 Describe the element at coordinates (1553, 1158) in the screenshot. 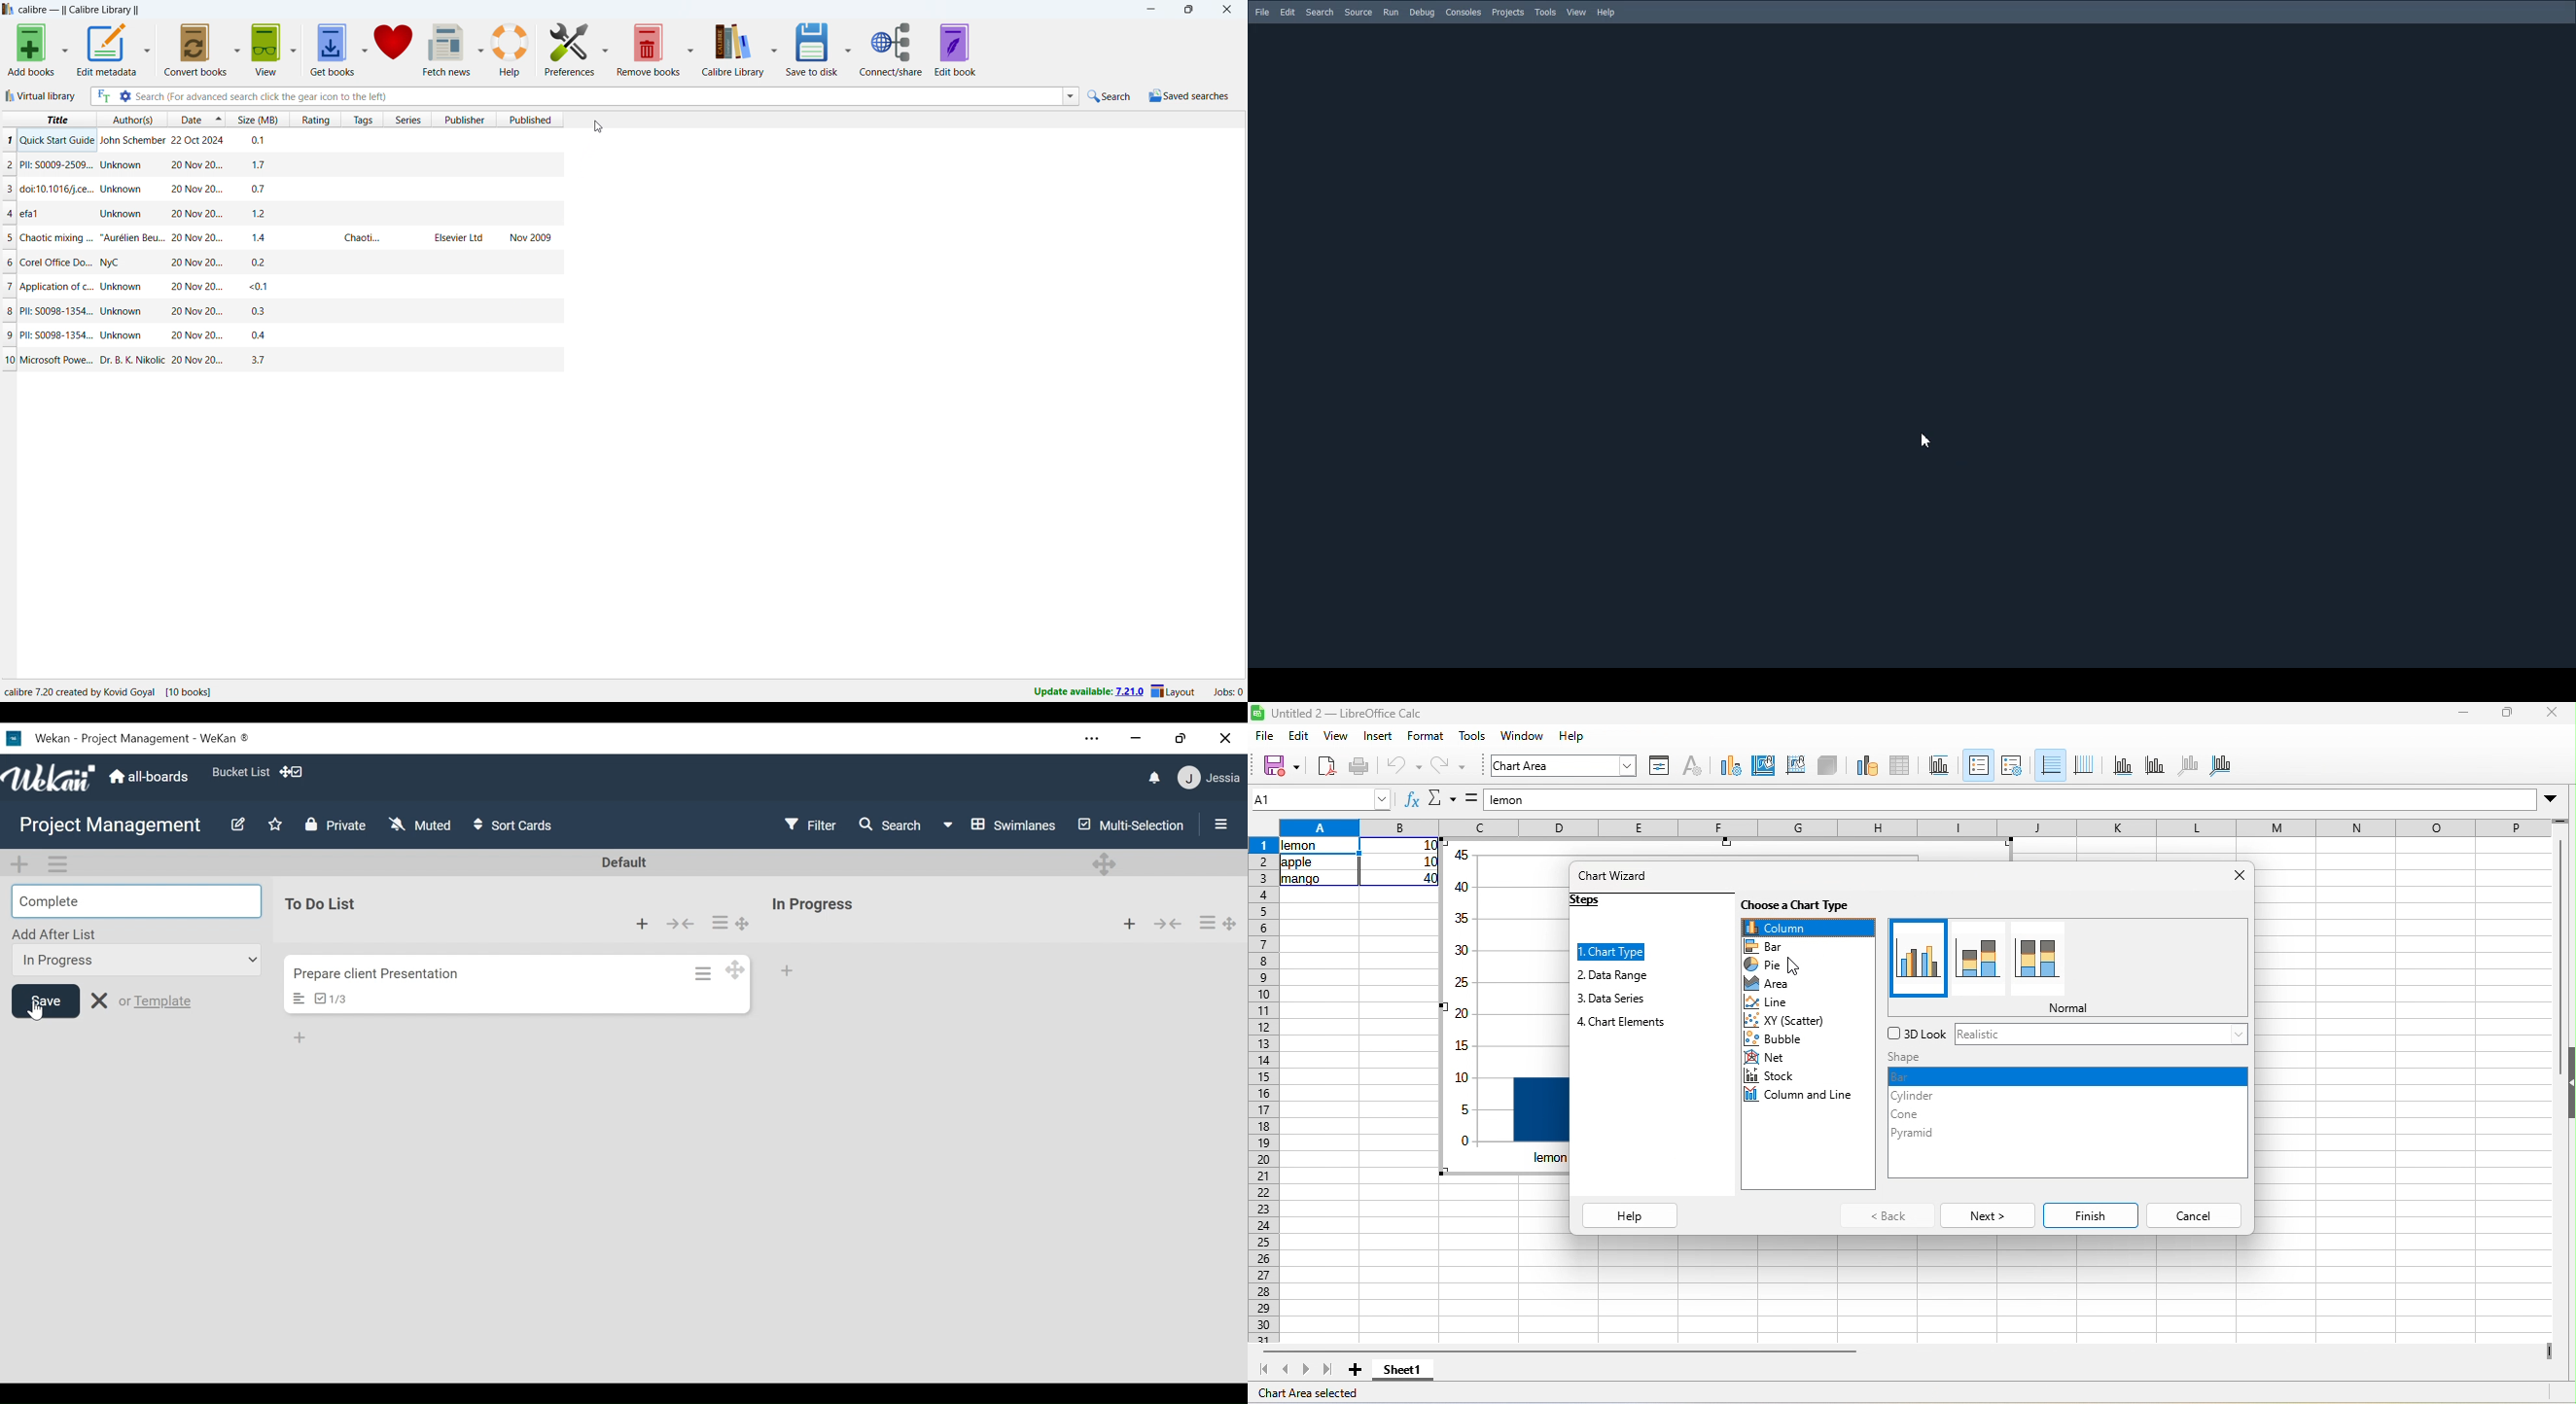

I see `lemon` at that location.